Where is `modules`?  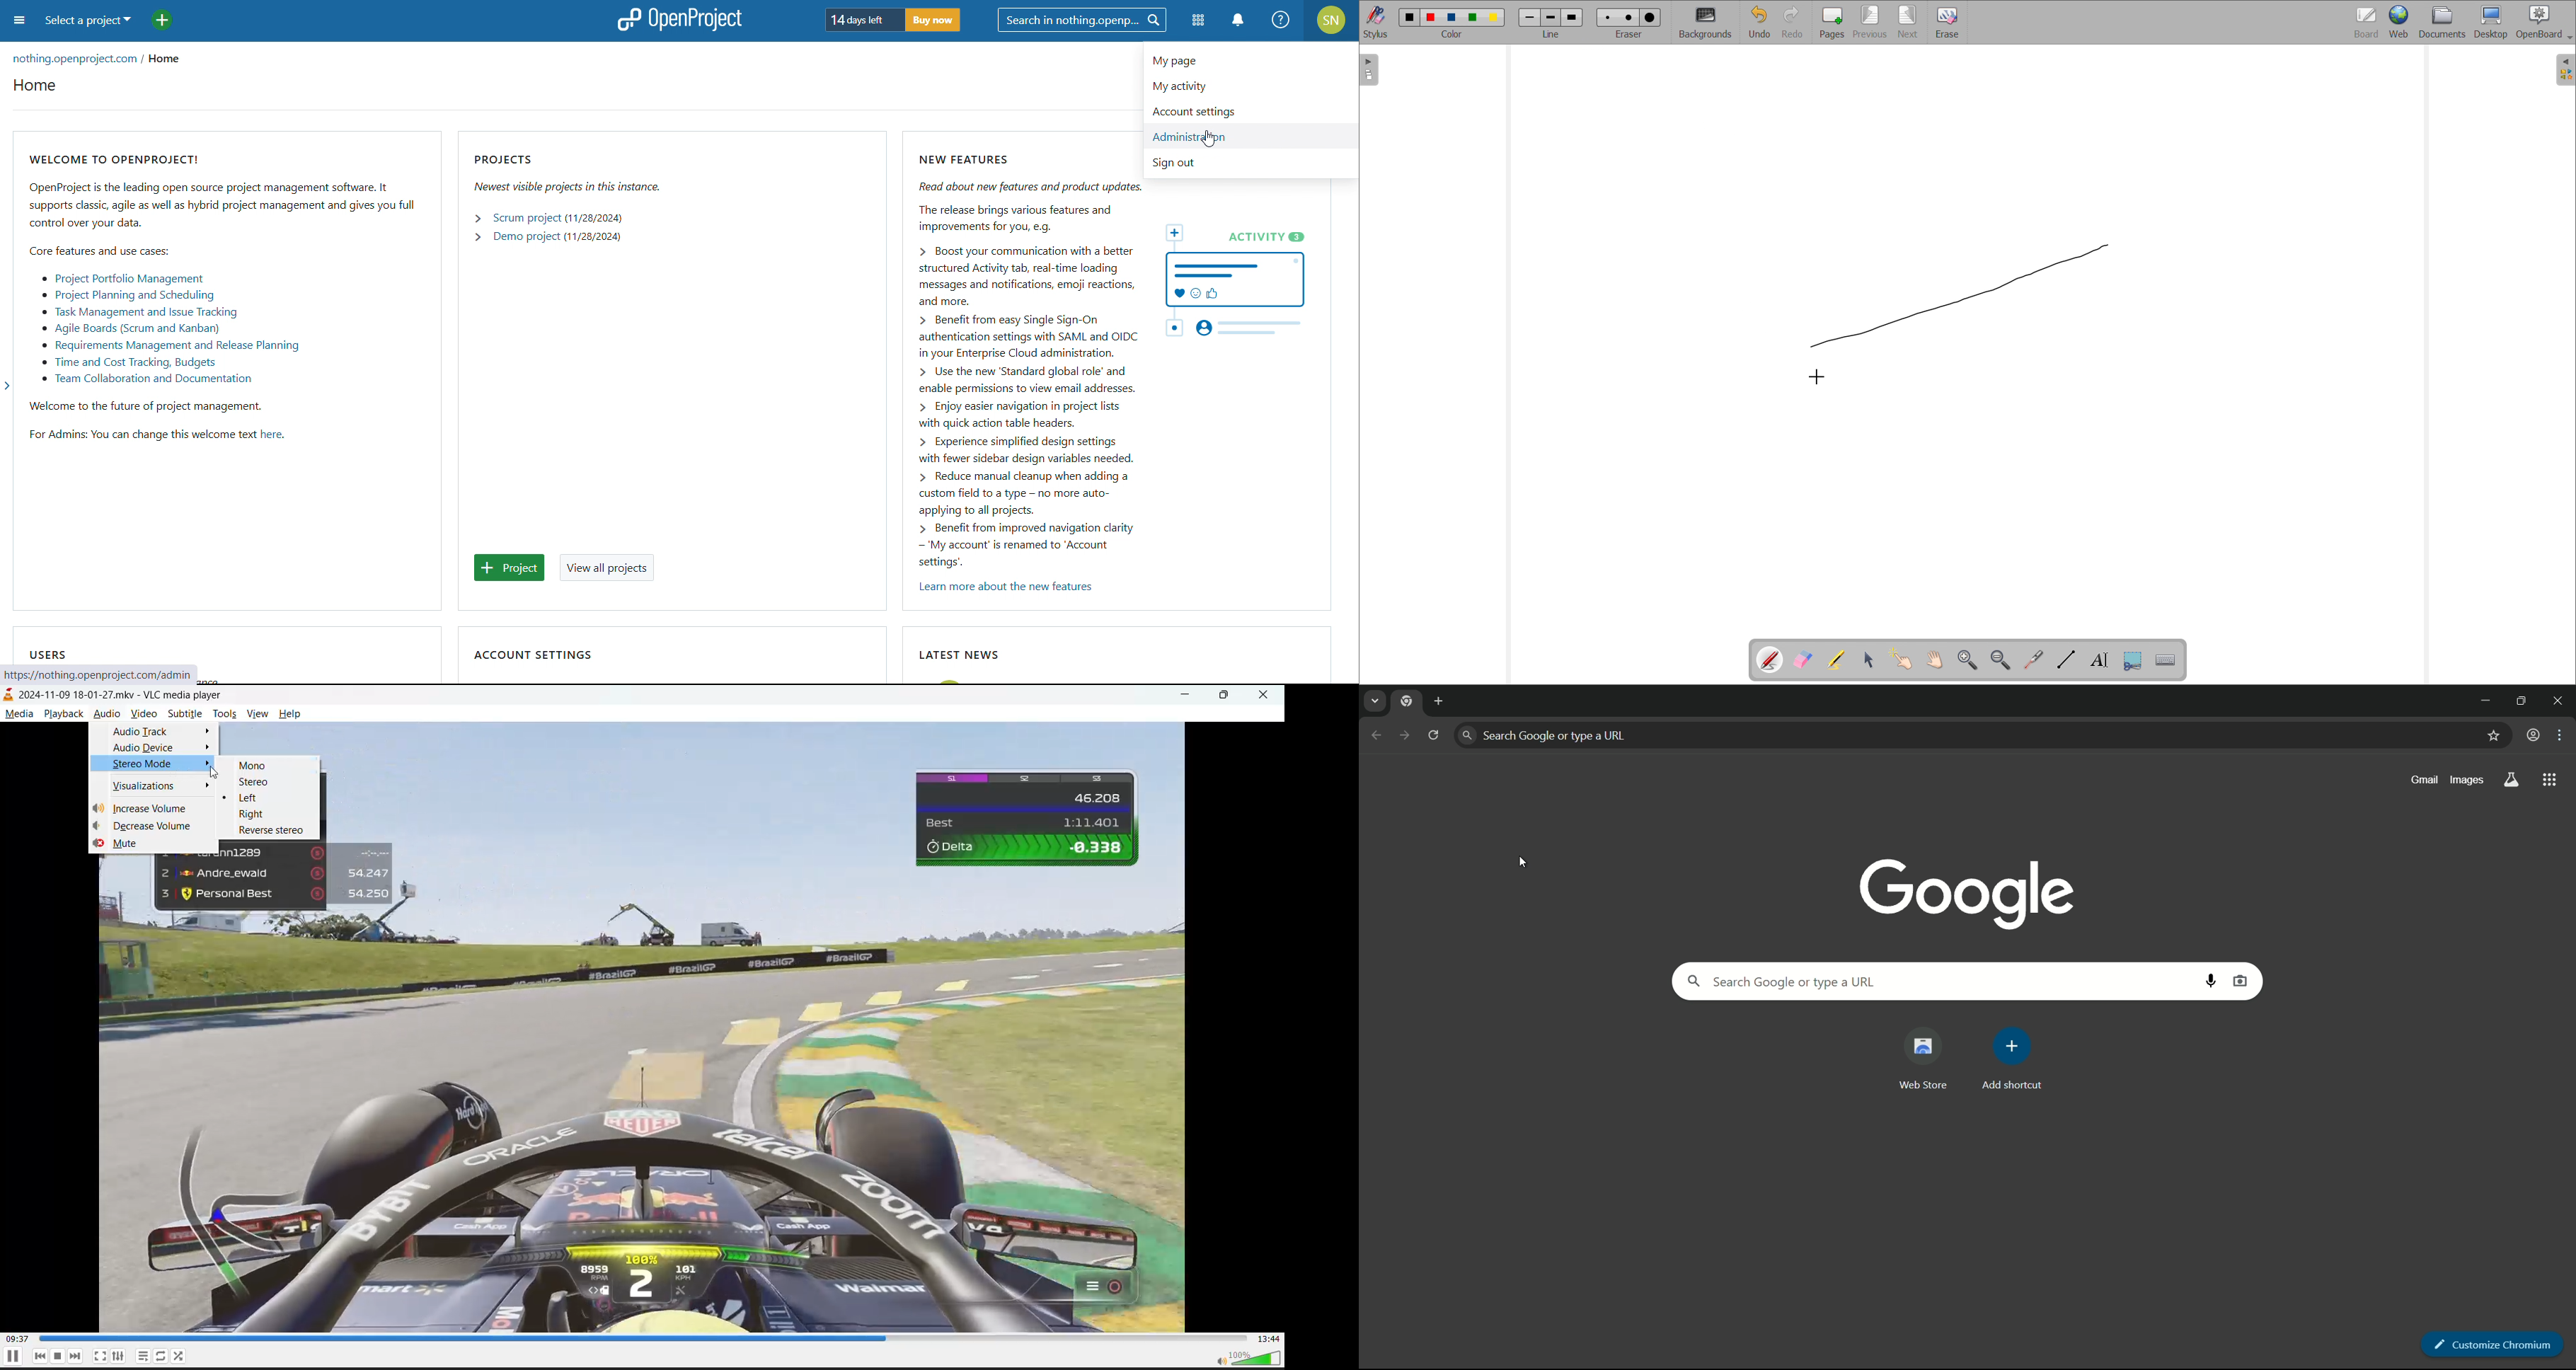 modules is located at coordinates (1197, 21).